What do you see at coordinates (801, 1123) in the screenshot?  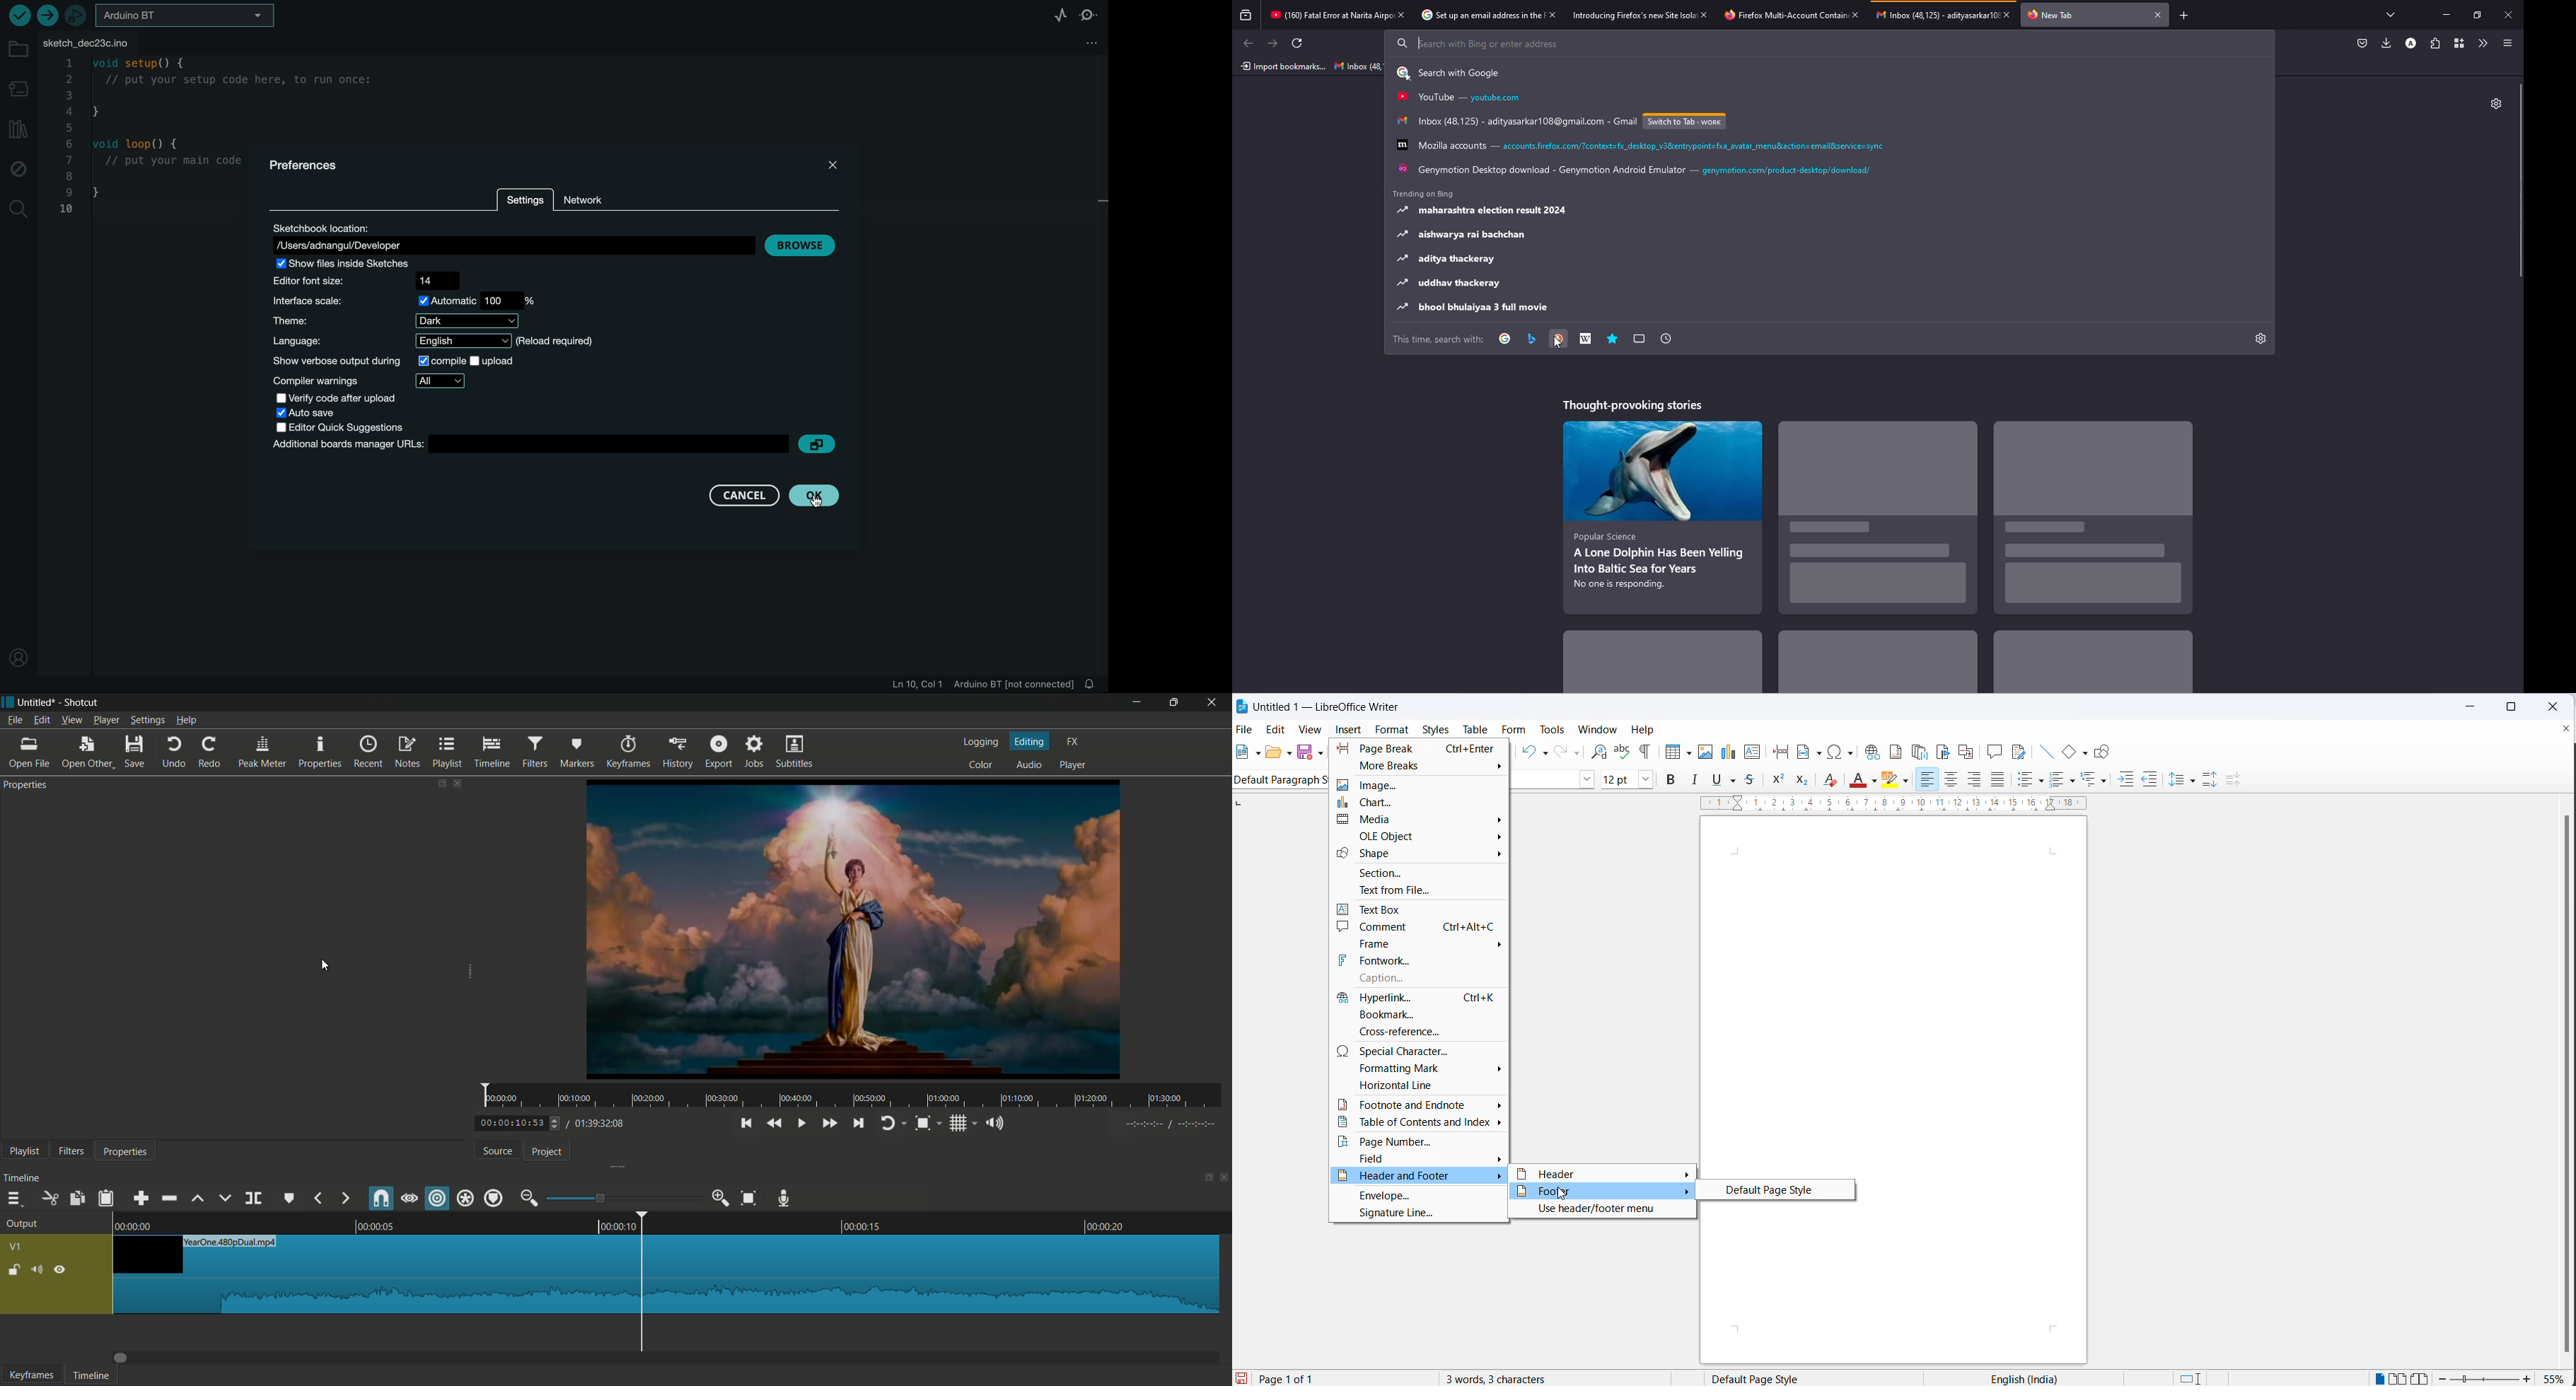 I see `play or pause` at bounding box center [801, 1123].